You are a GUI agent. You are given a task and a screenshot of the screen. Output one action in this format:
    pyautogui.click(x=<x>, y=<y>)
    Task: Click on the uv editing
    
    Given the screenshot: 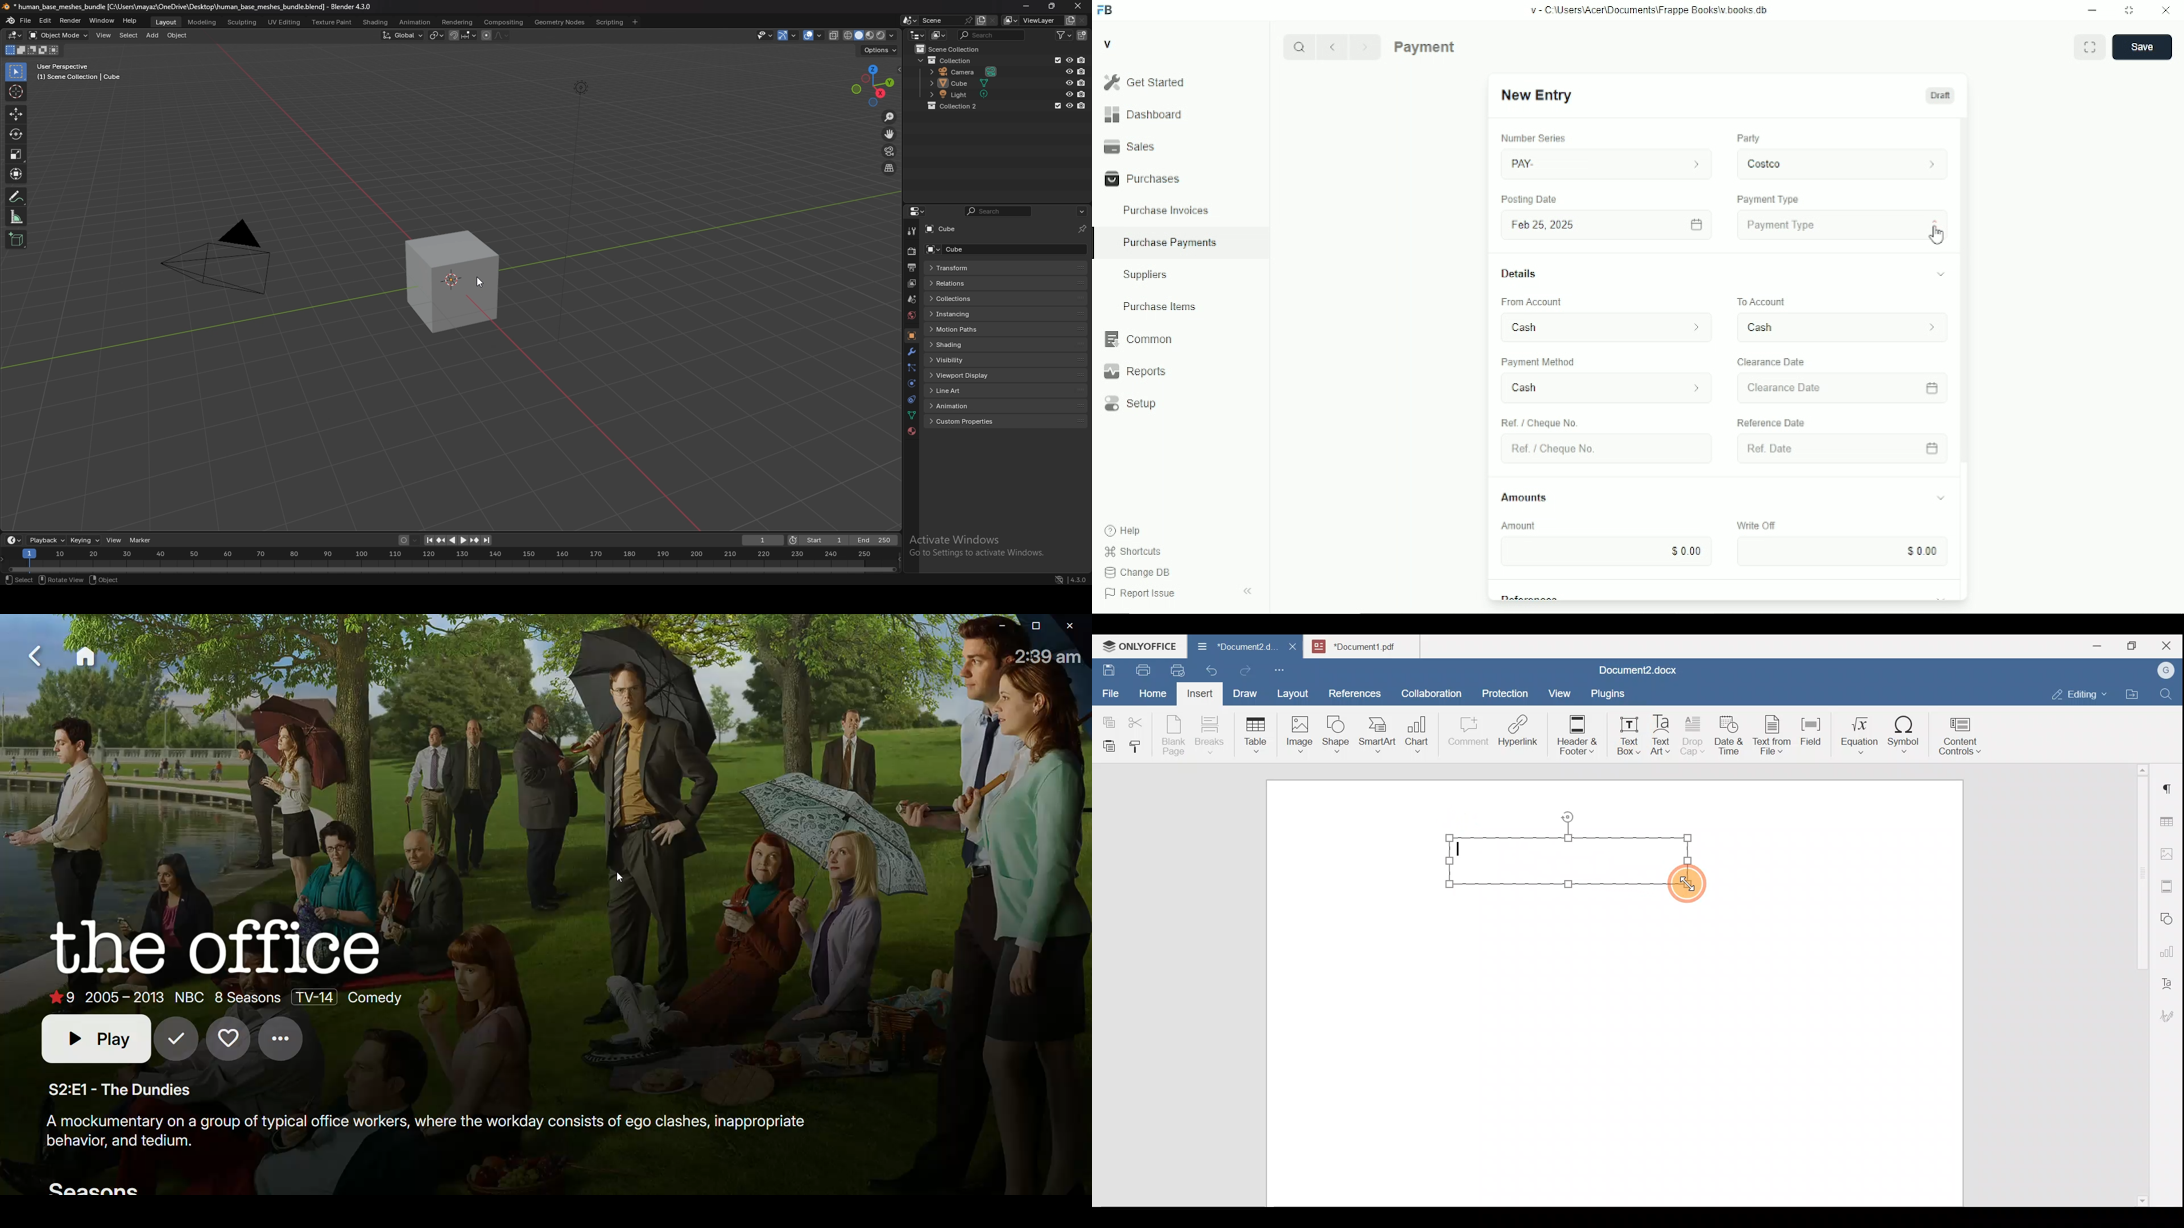 What is the action you would take?
    pyautogui.click(x=284, y=22)
    